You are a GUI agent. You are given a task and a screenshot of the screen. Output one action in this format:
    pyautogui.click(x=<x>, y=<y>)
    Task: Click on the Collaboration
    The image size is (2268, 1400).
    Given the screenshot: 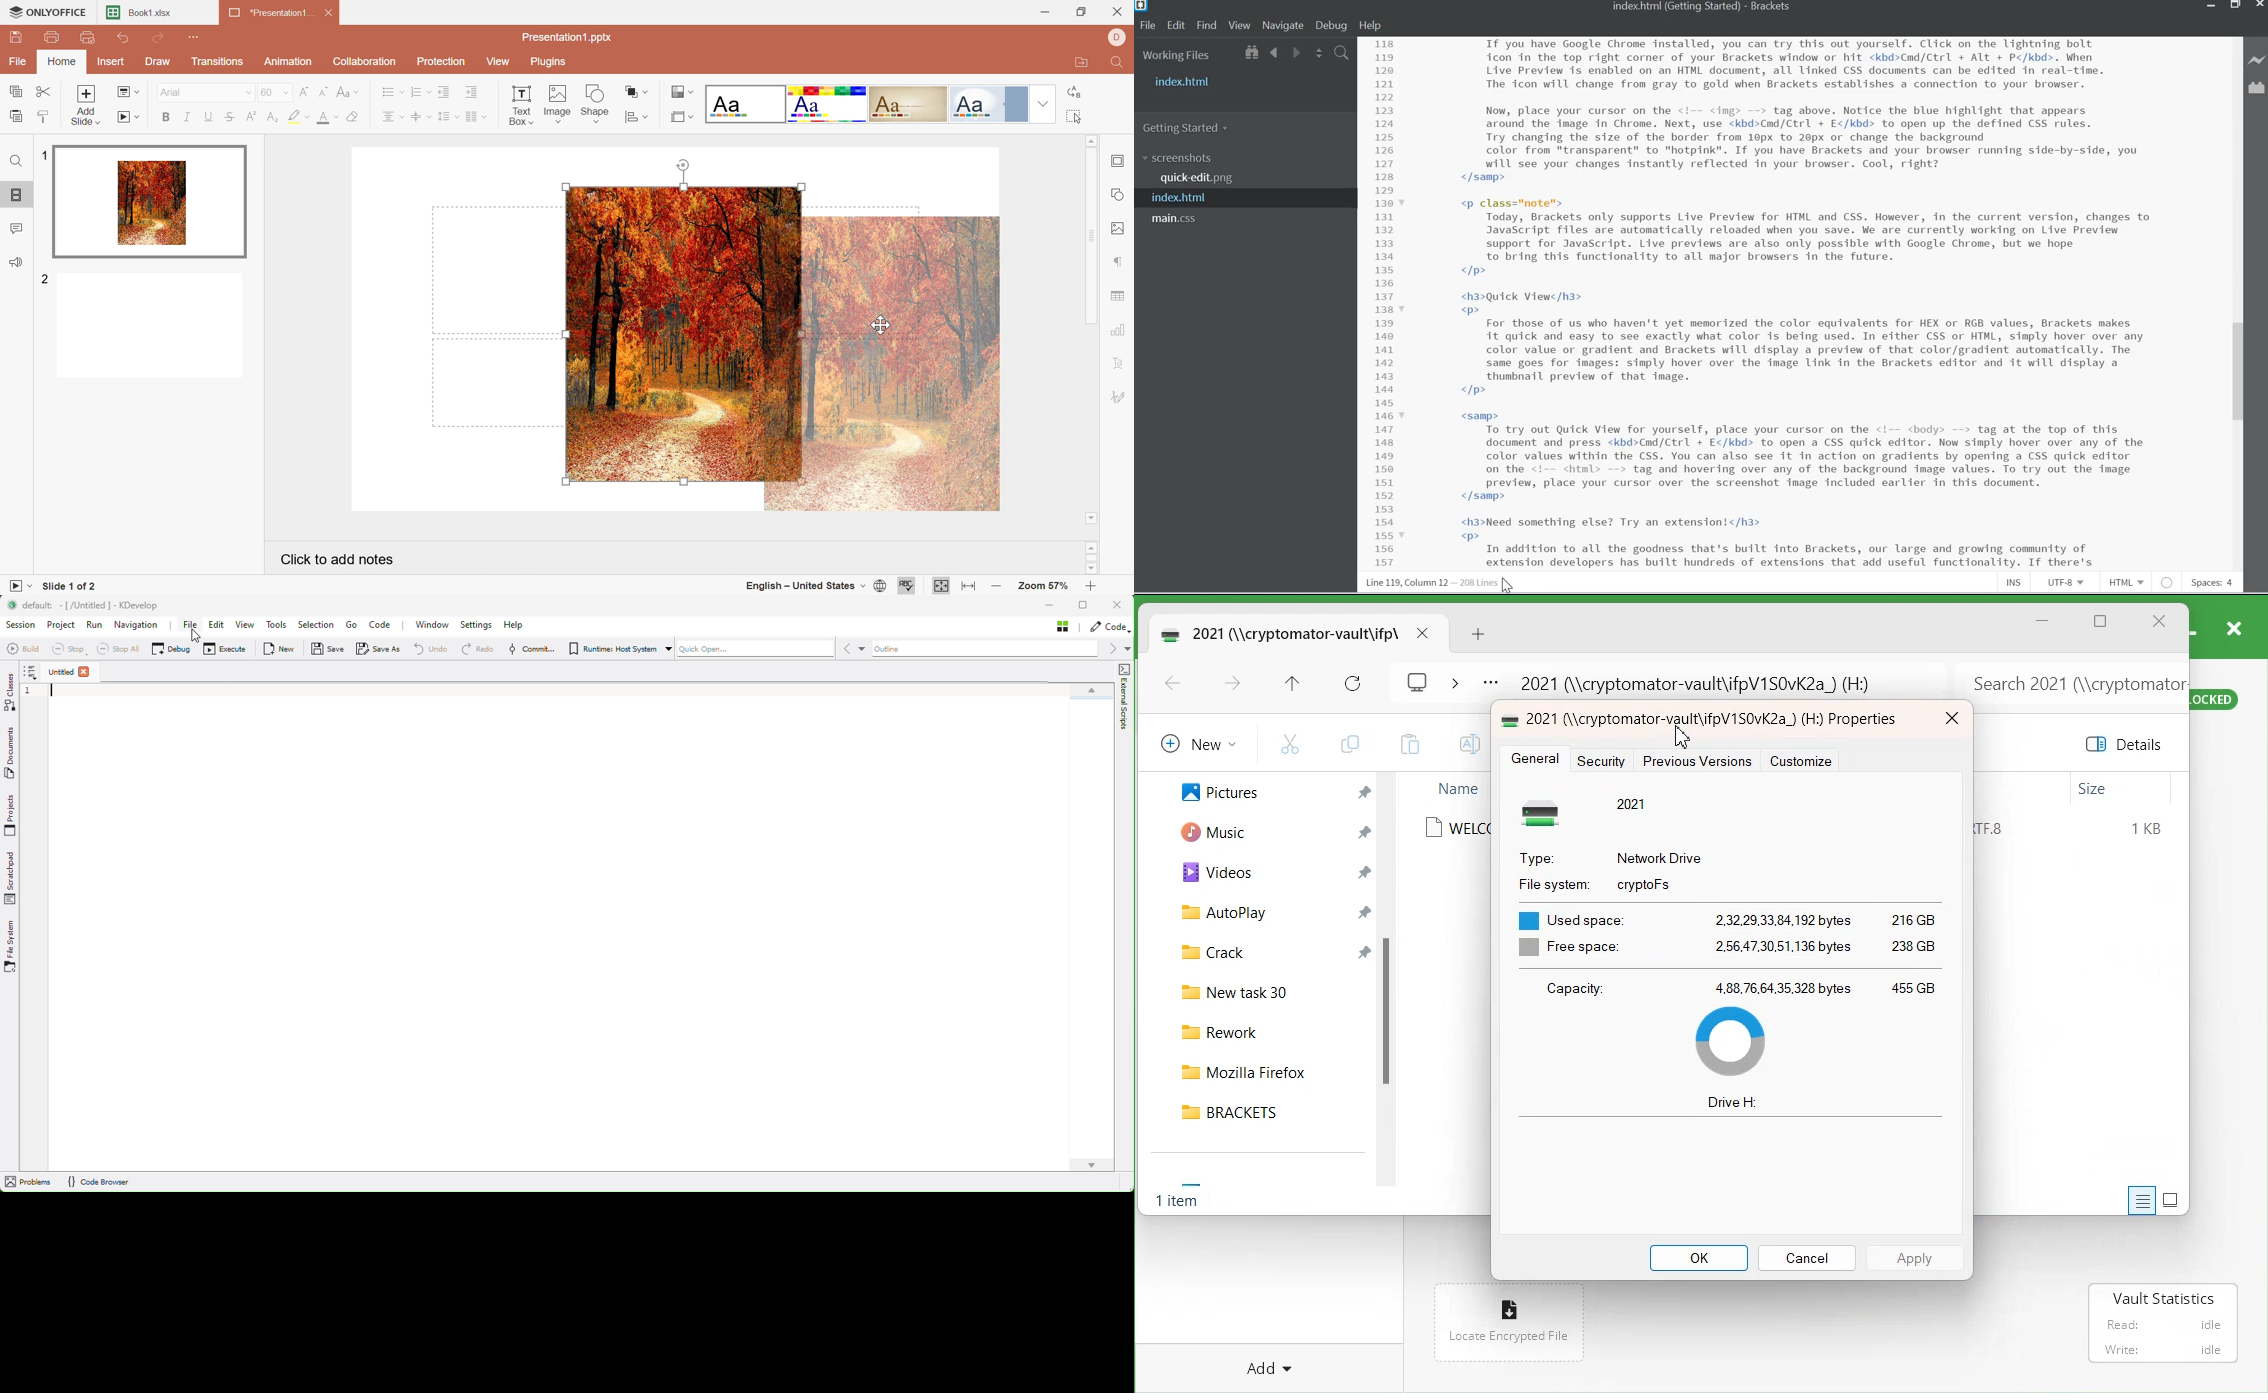 What is the action you would take?
    pyautogui.click(x=365, y=63)
    